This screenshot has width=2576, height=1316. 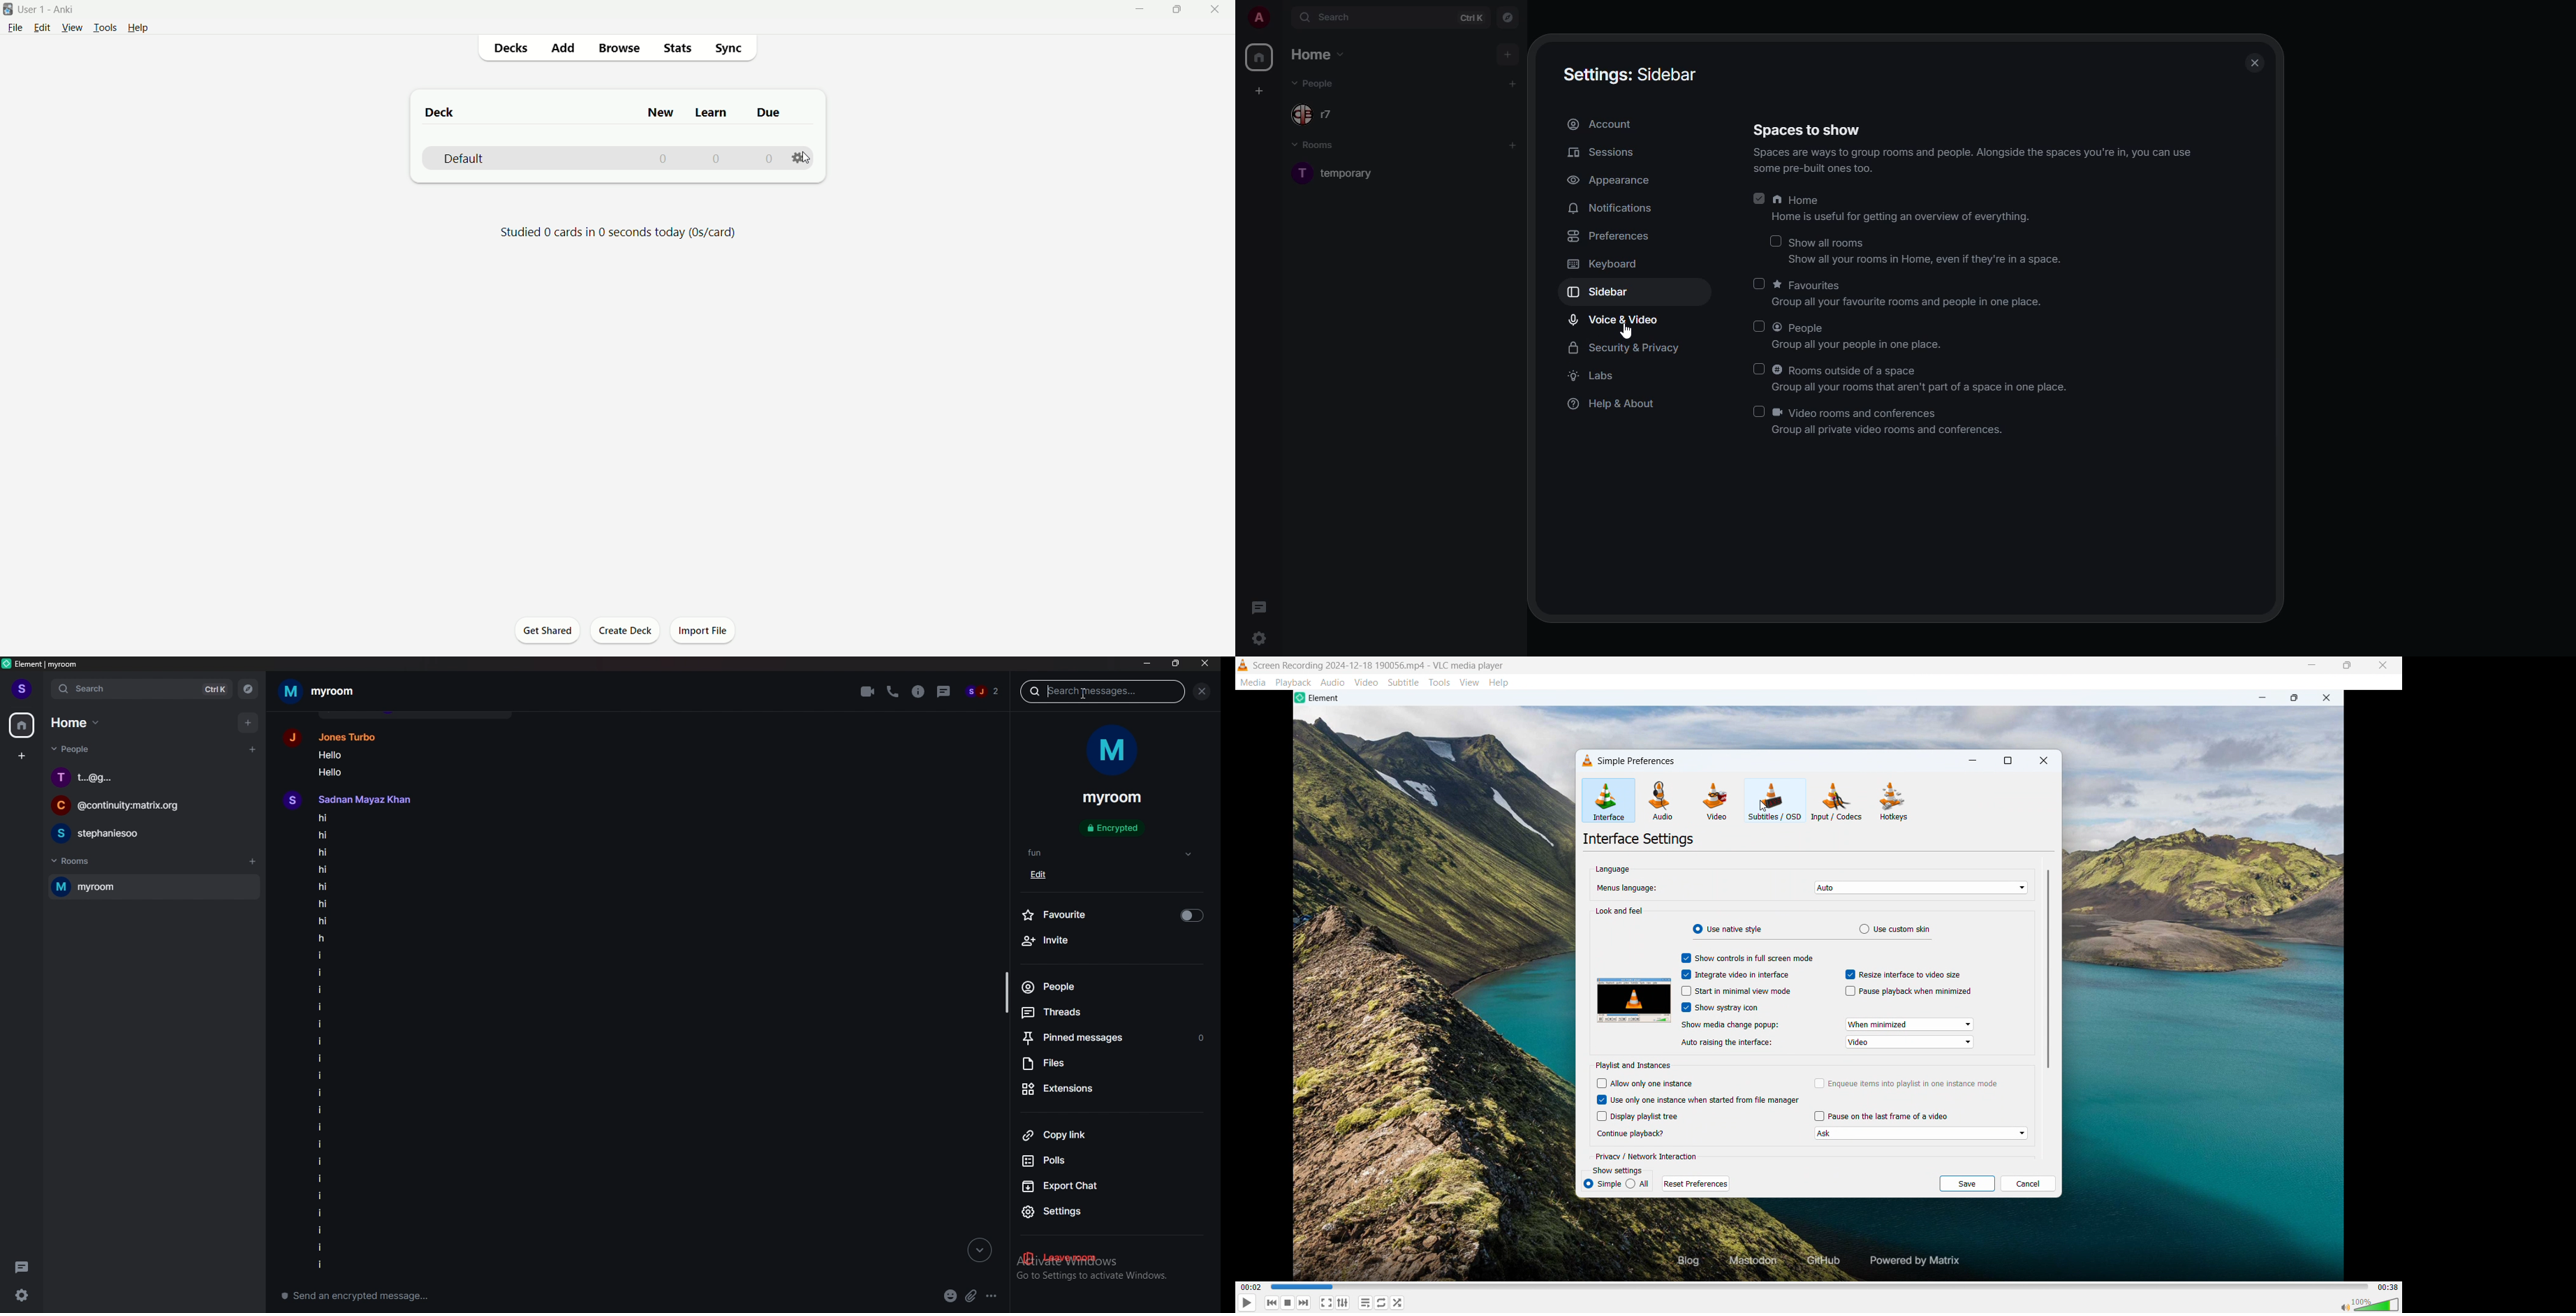 What do you see at coordinates (1055, 874) in the screenshot?
I see `edit tag` at bounding box center [1055, 874].